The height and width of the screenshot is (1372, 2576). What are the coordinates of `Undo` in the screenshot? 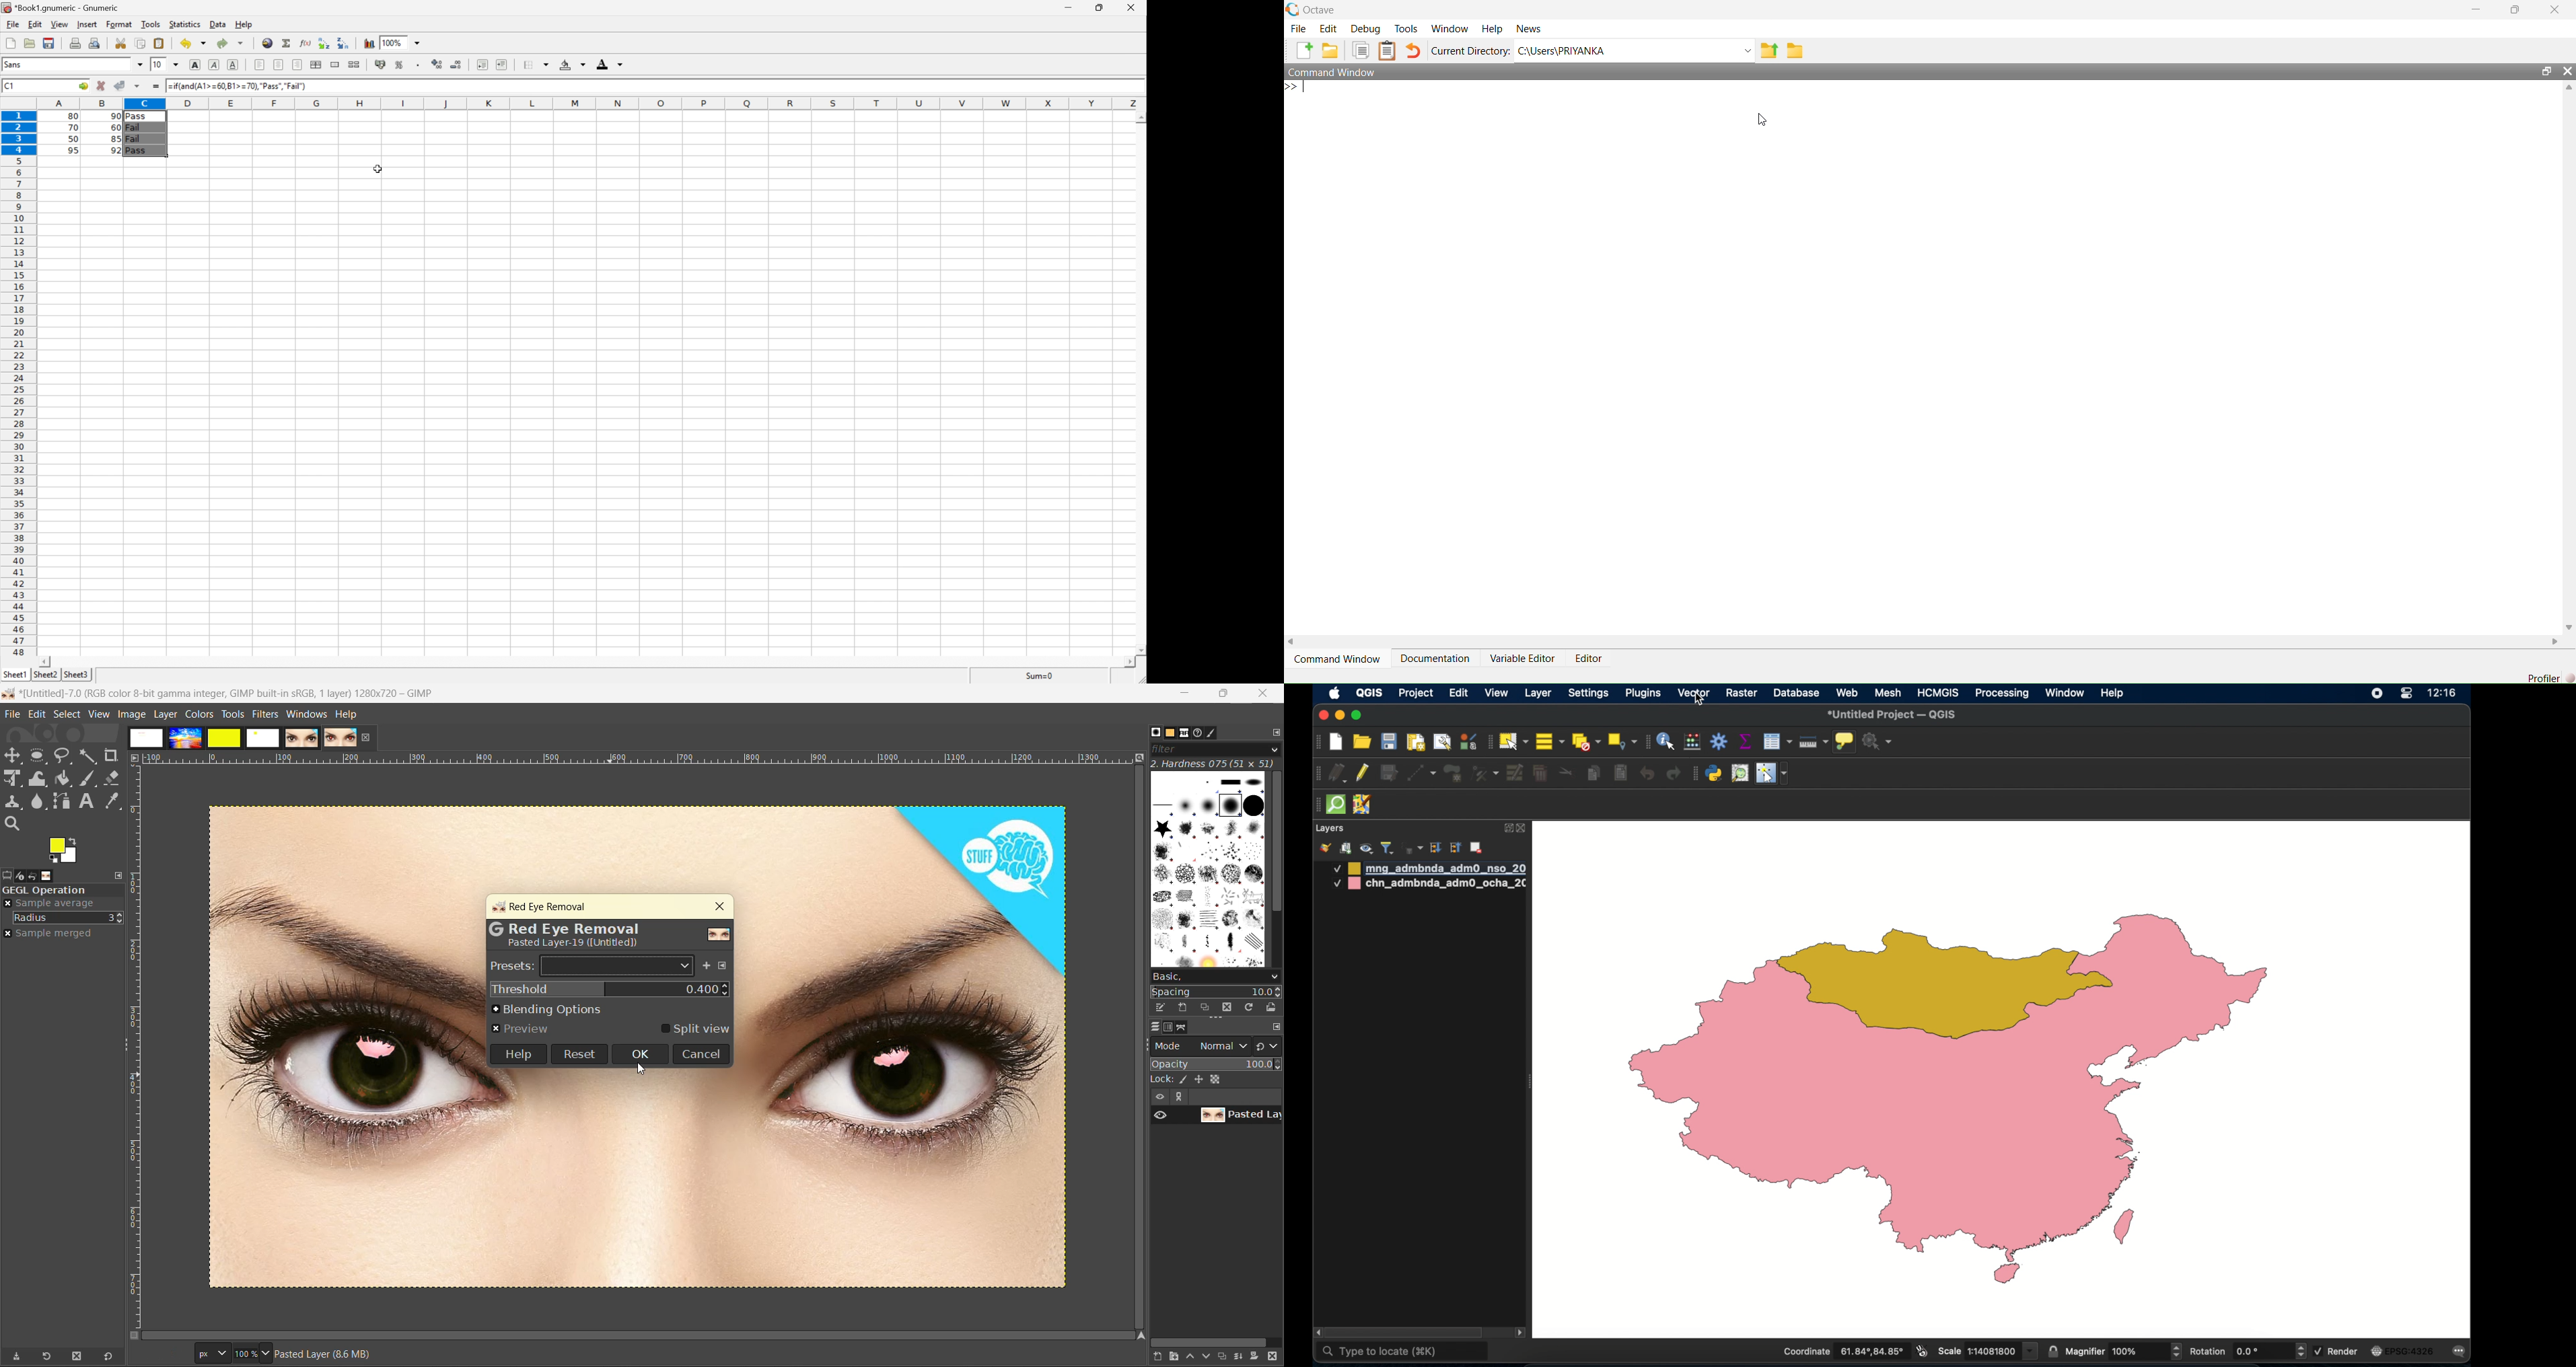 It's located at (186, 44).